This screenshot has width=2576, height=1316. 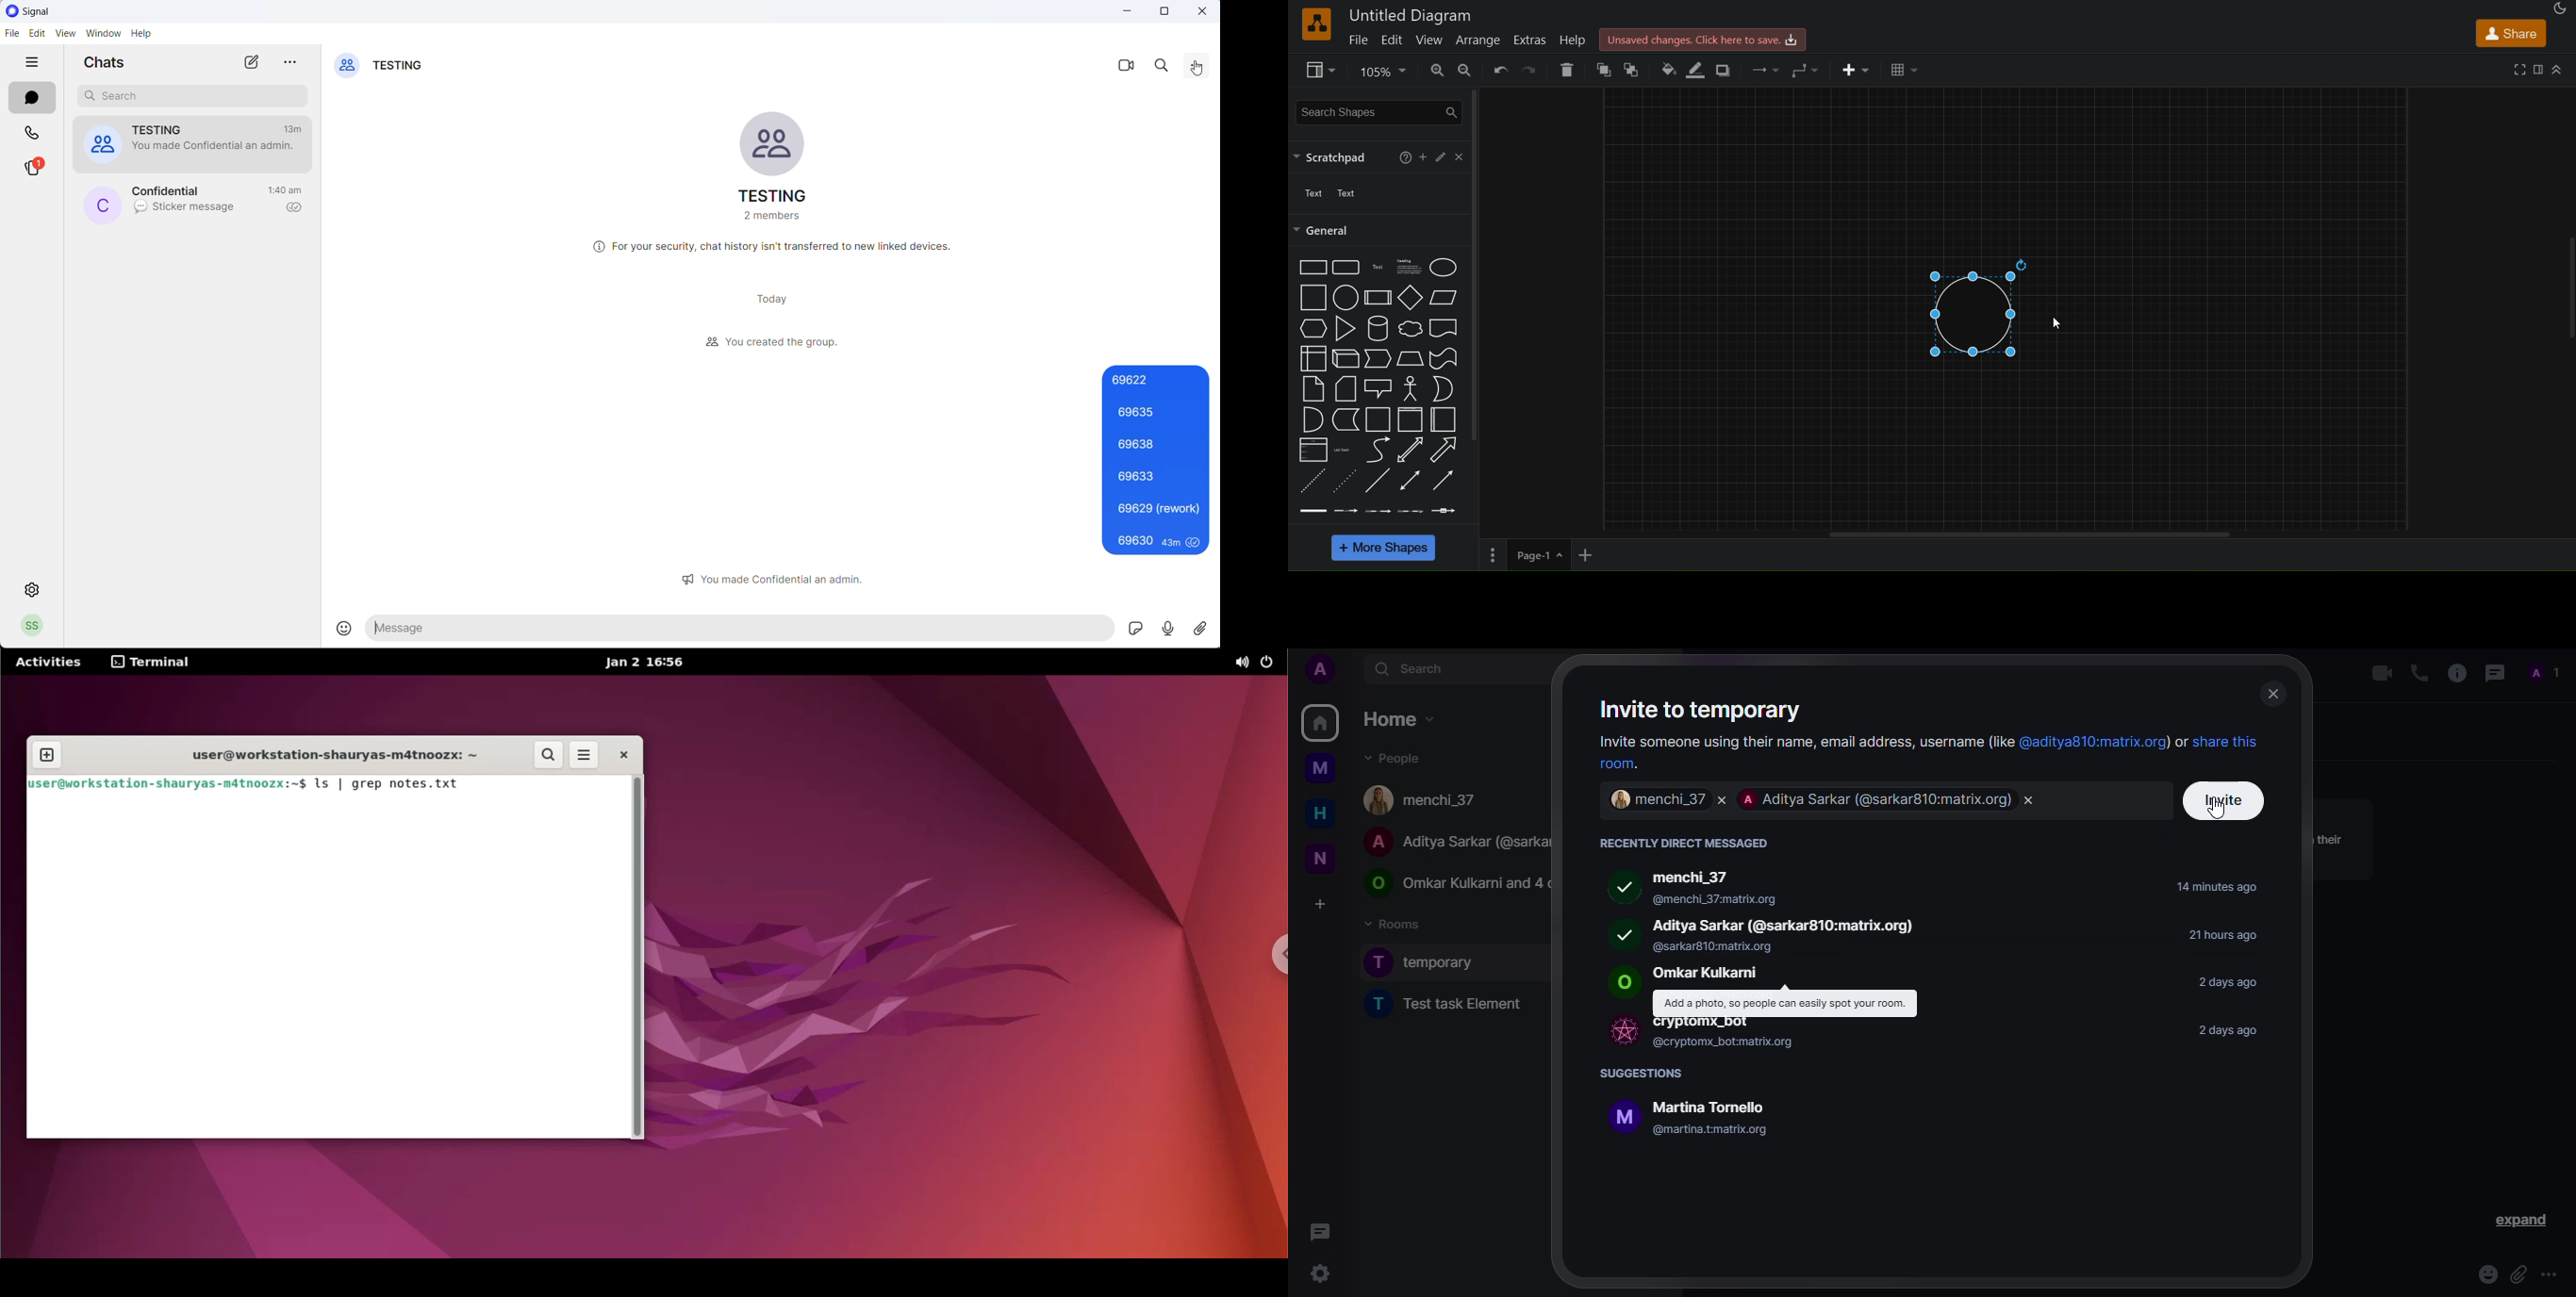 What do you see at coordinates (1413, 670) in the screenshot?
I see `search` at bounding box center [1413, 670].